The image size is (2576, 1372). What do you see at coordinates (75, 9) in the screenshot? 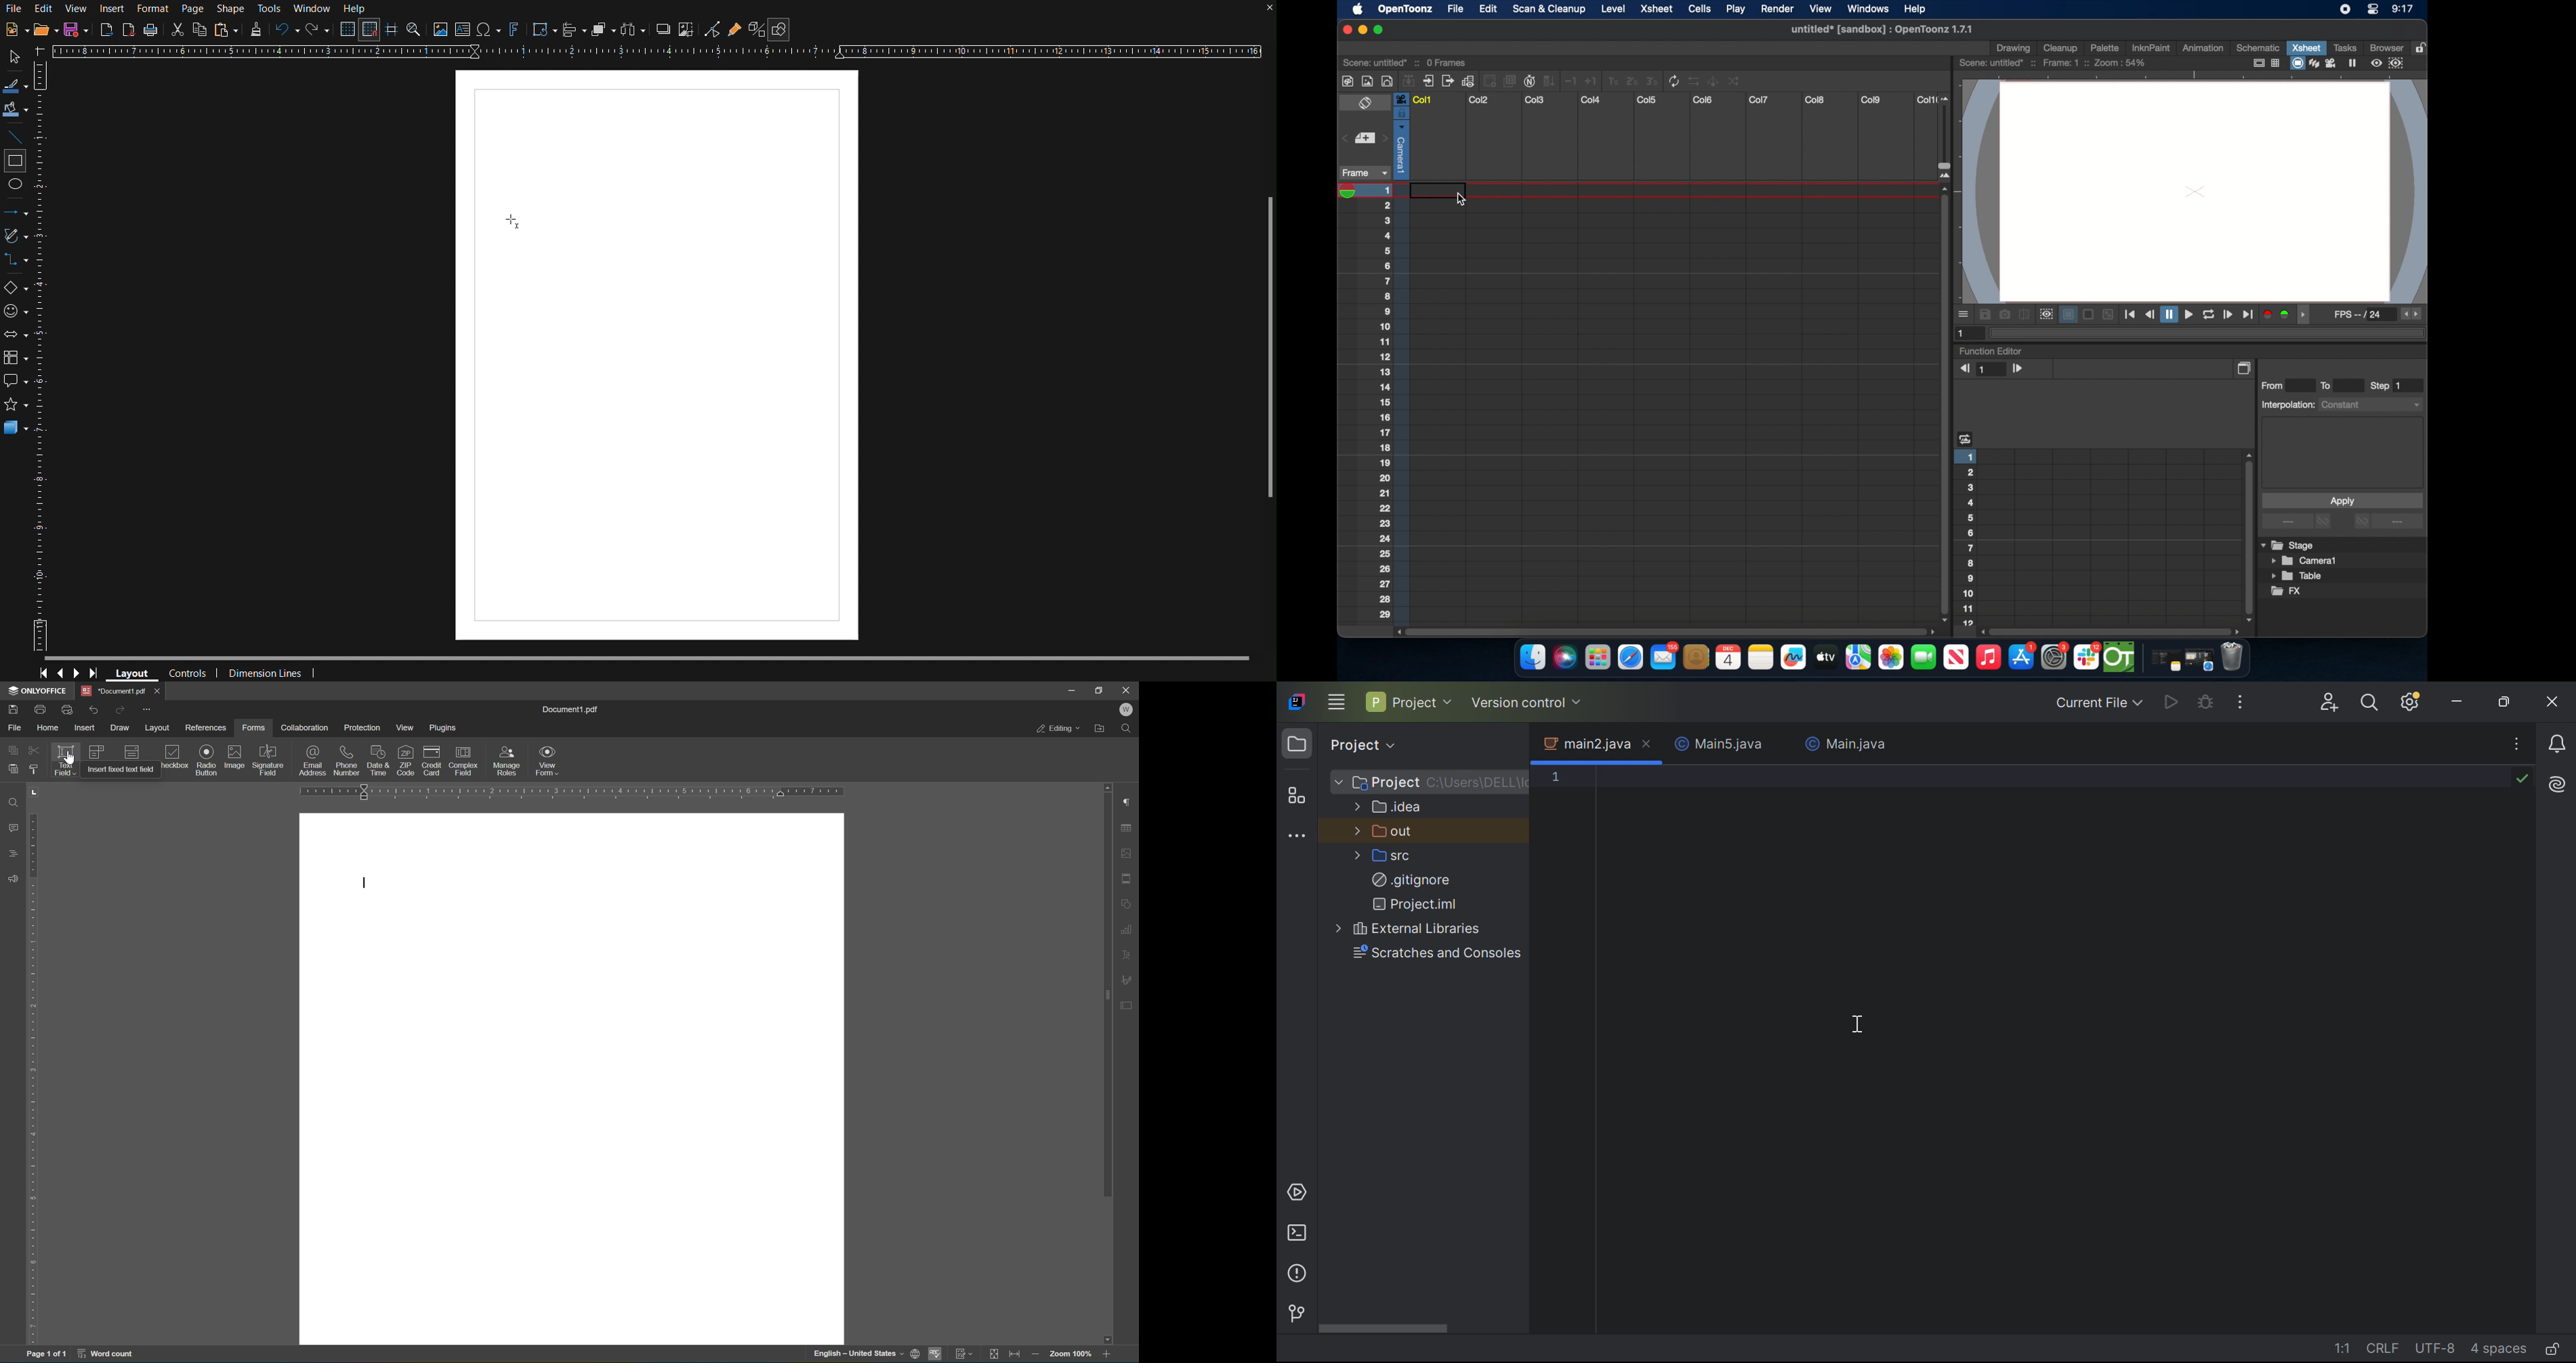
I see `View` at bounding box center [75, 9].